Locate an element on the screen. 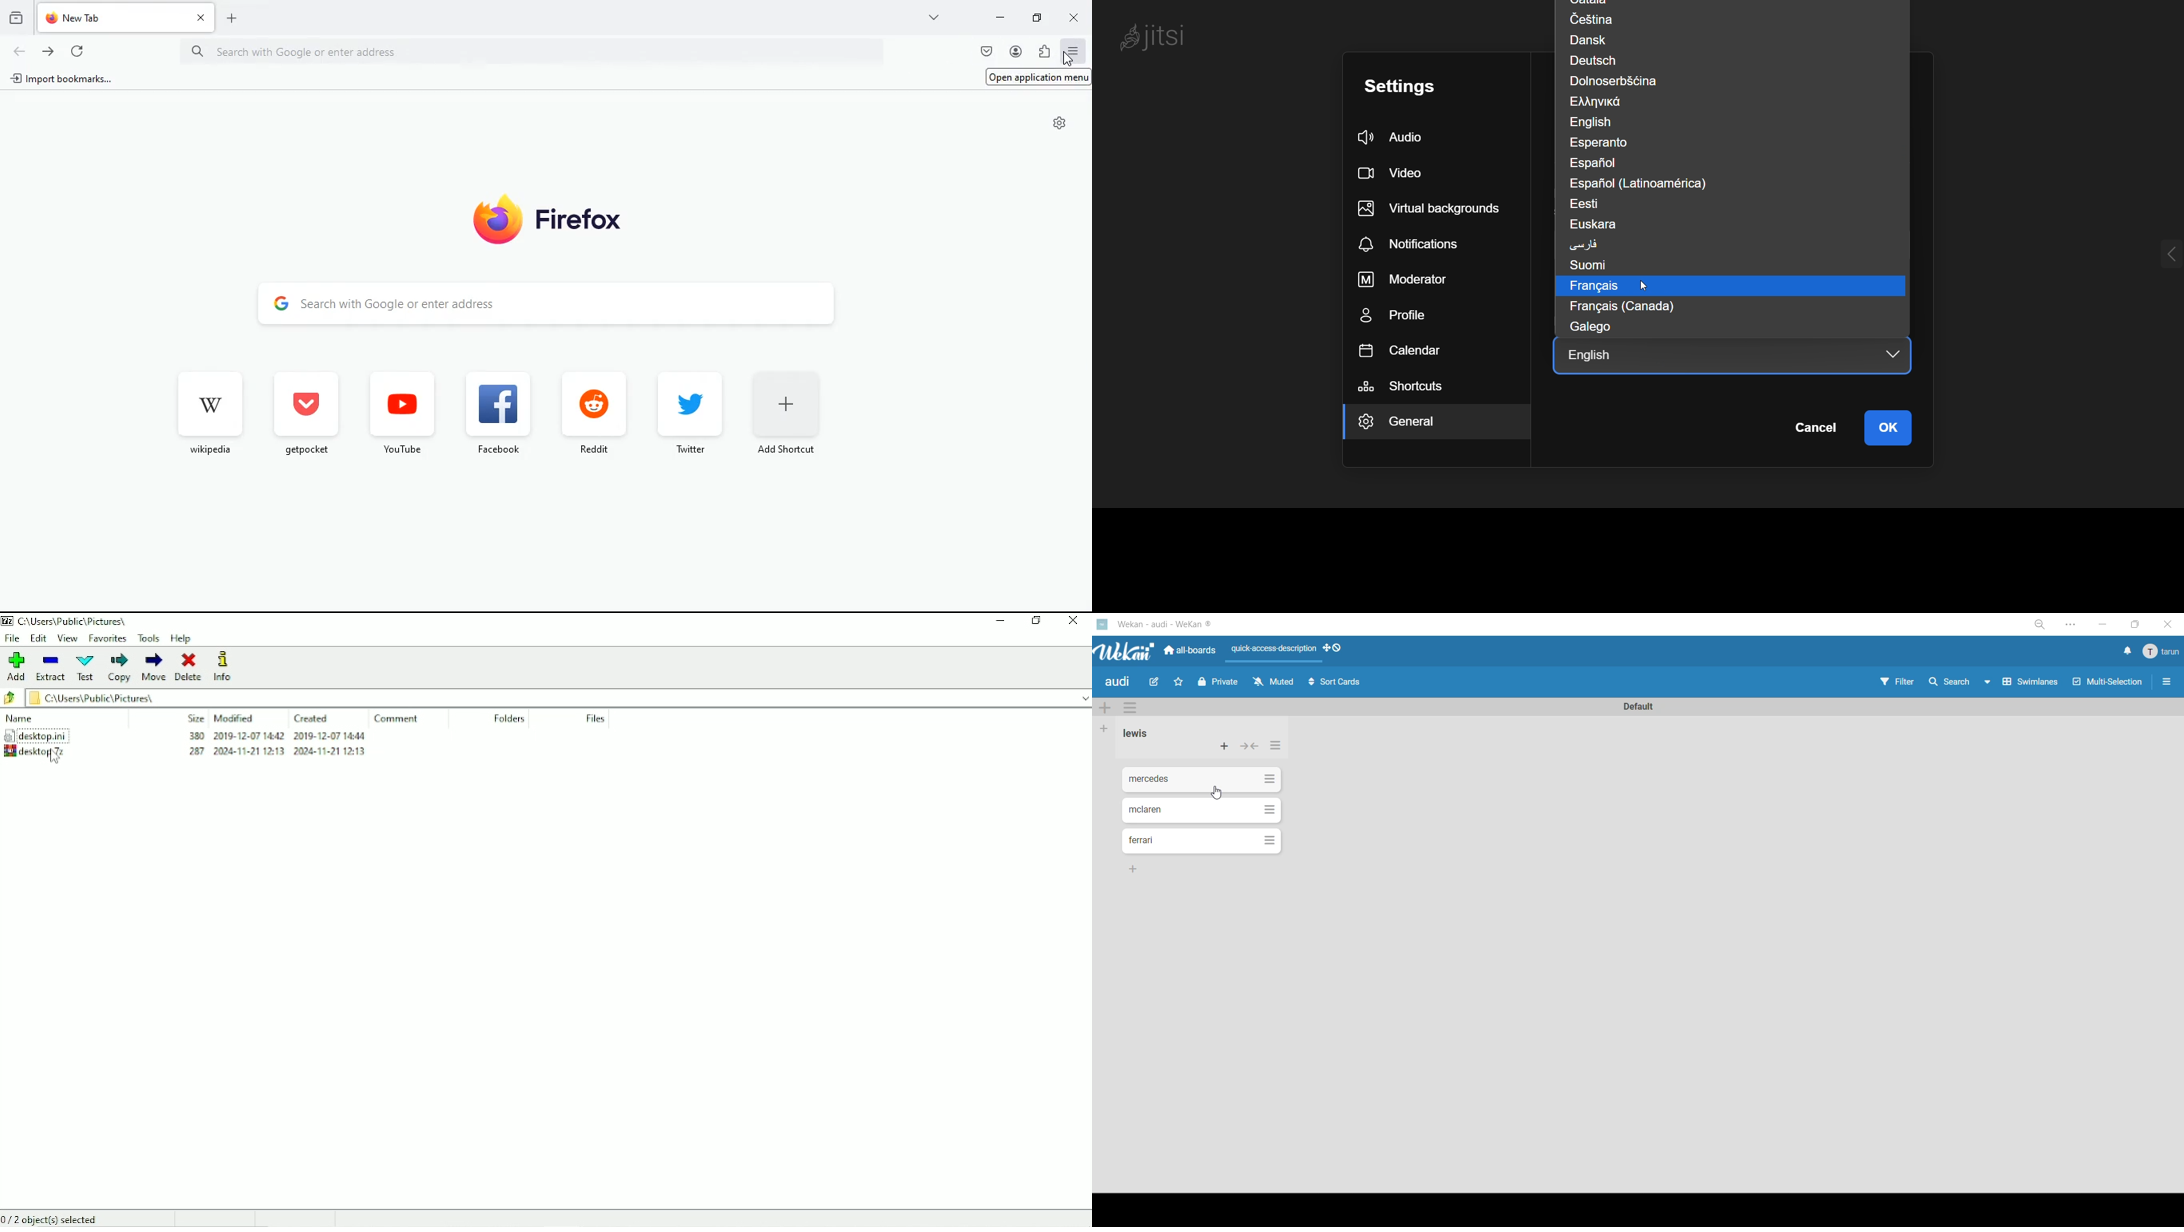 The image size is (2184, 1232). Tools is located at coordinates (149, 639).